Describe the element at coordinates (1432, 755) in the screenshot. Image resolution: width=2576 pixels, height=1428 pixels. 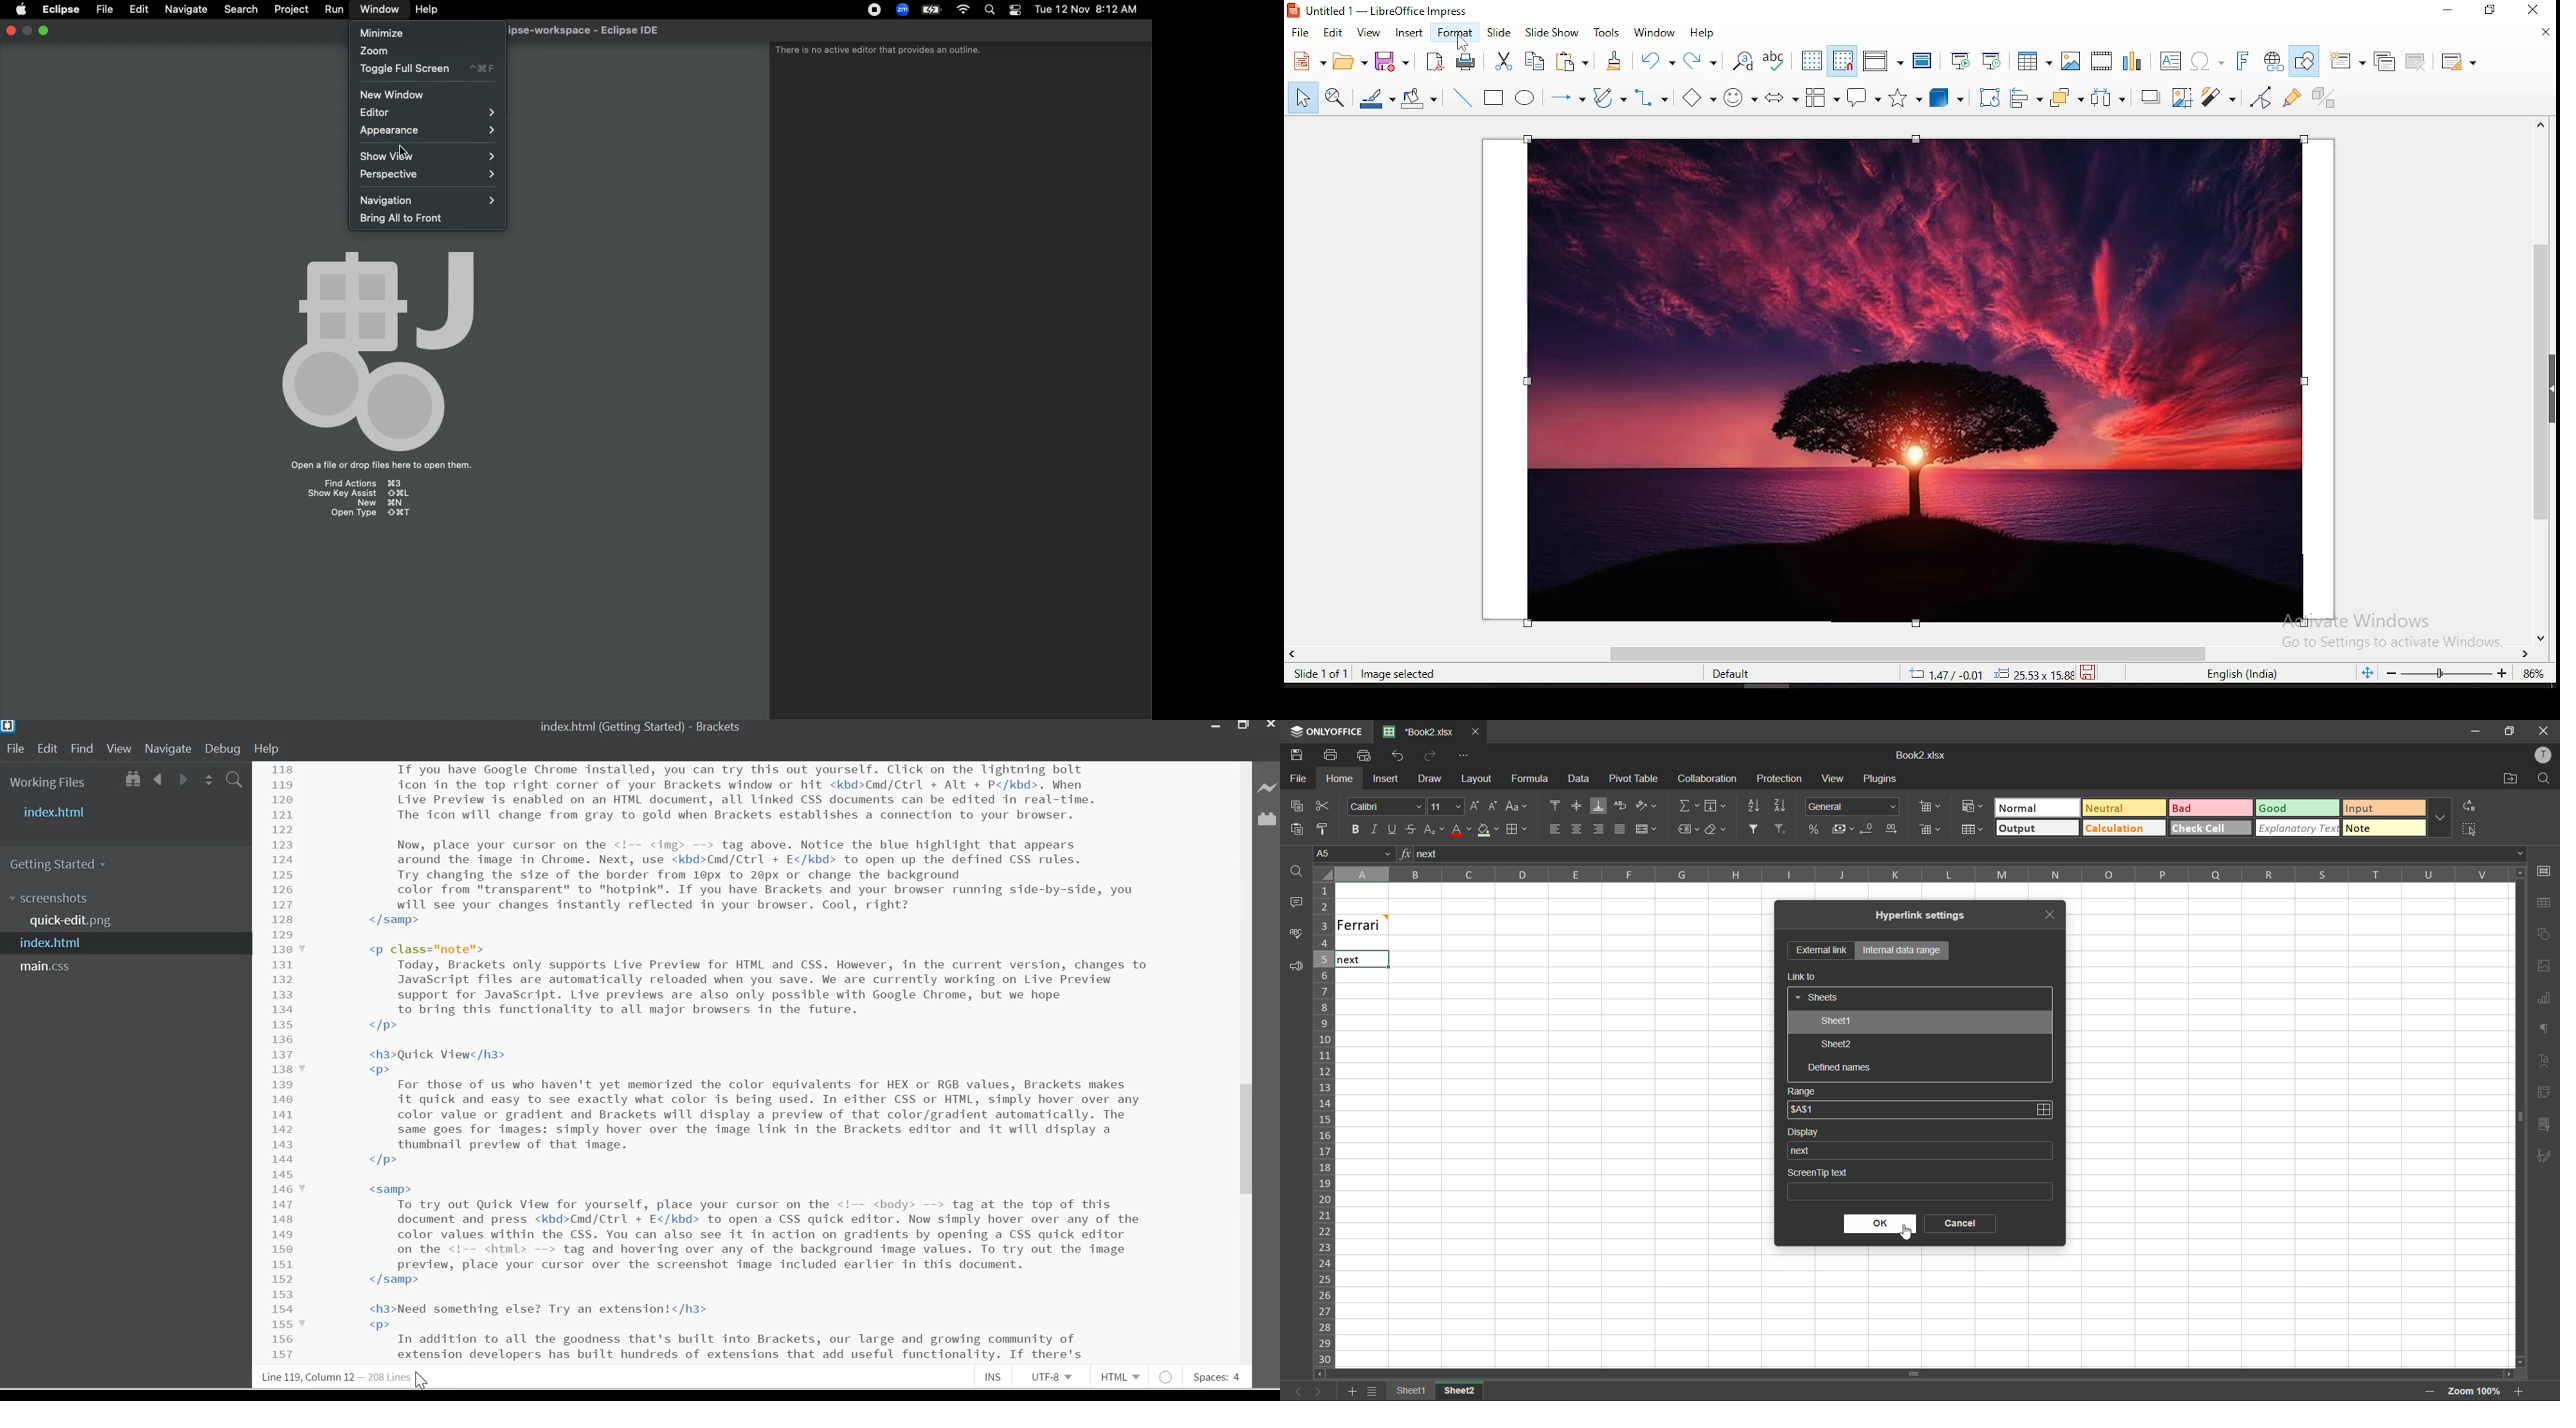
I see `redo` at that location.